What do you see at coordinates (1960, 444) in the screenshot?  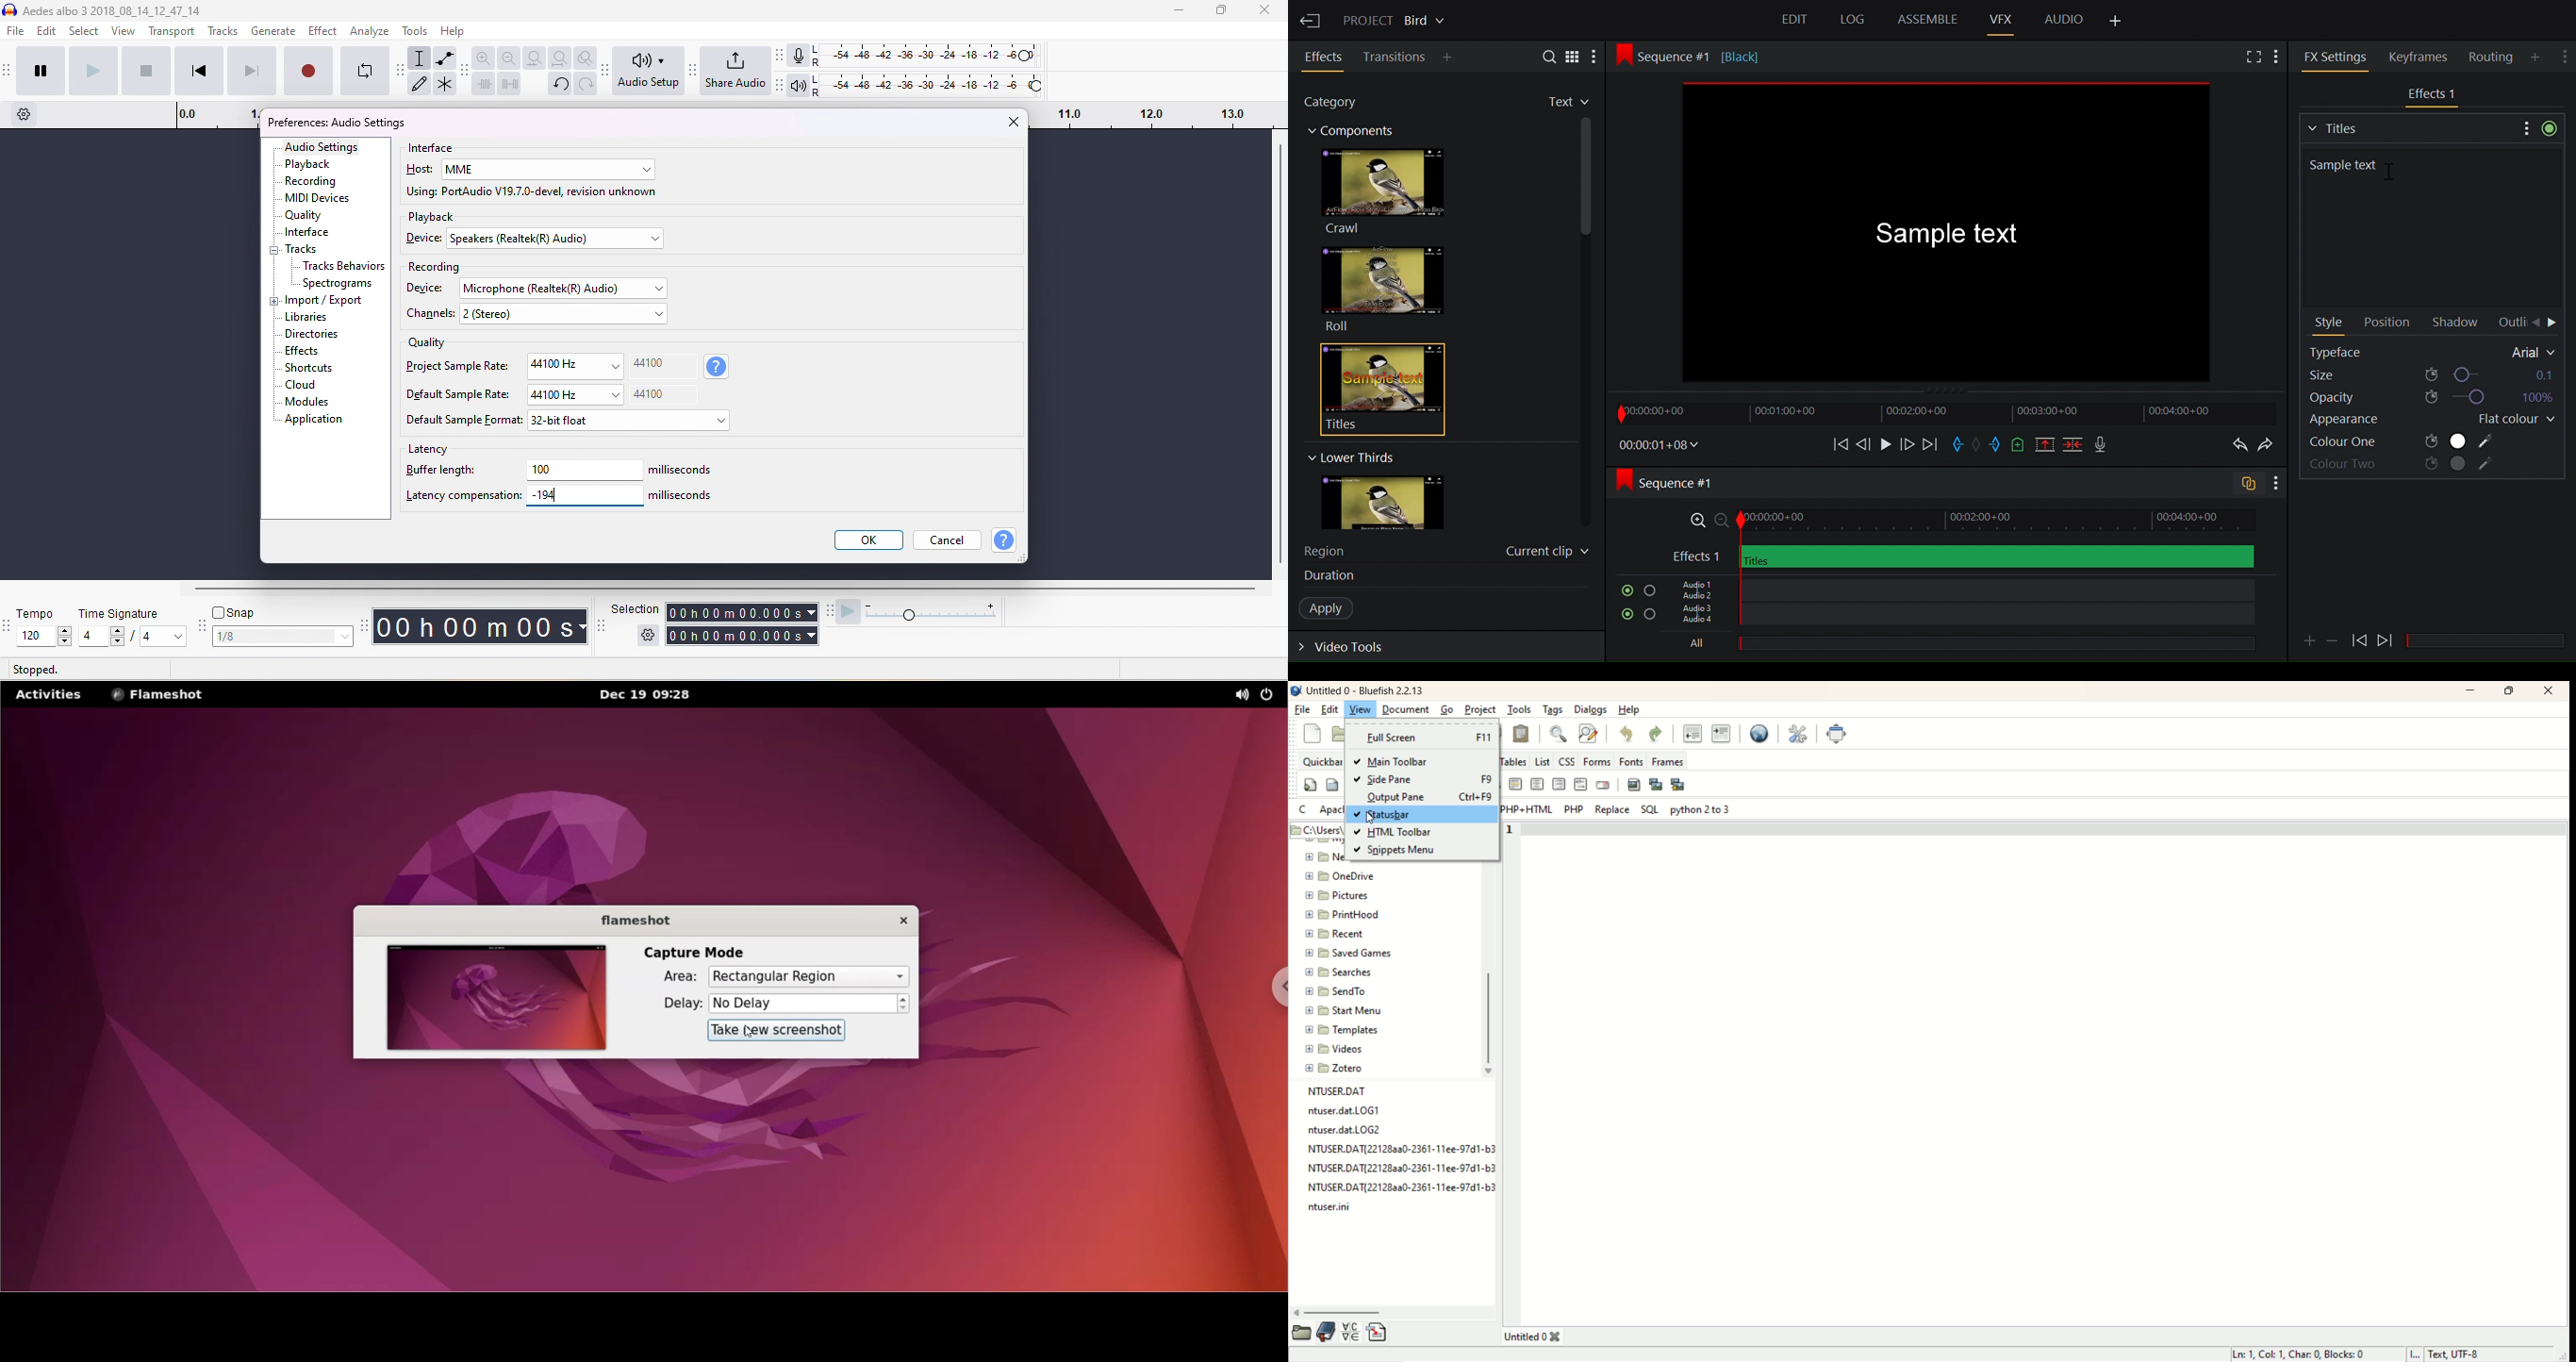 I see `Mark in` at bounding box center [1960, 444].